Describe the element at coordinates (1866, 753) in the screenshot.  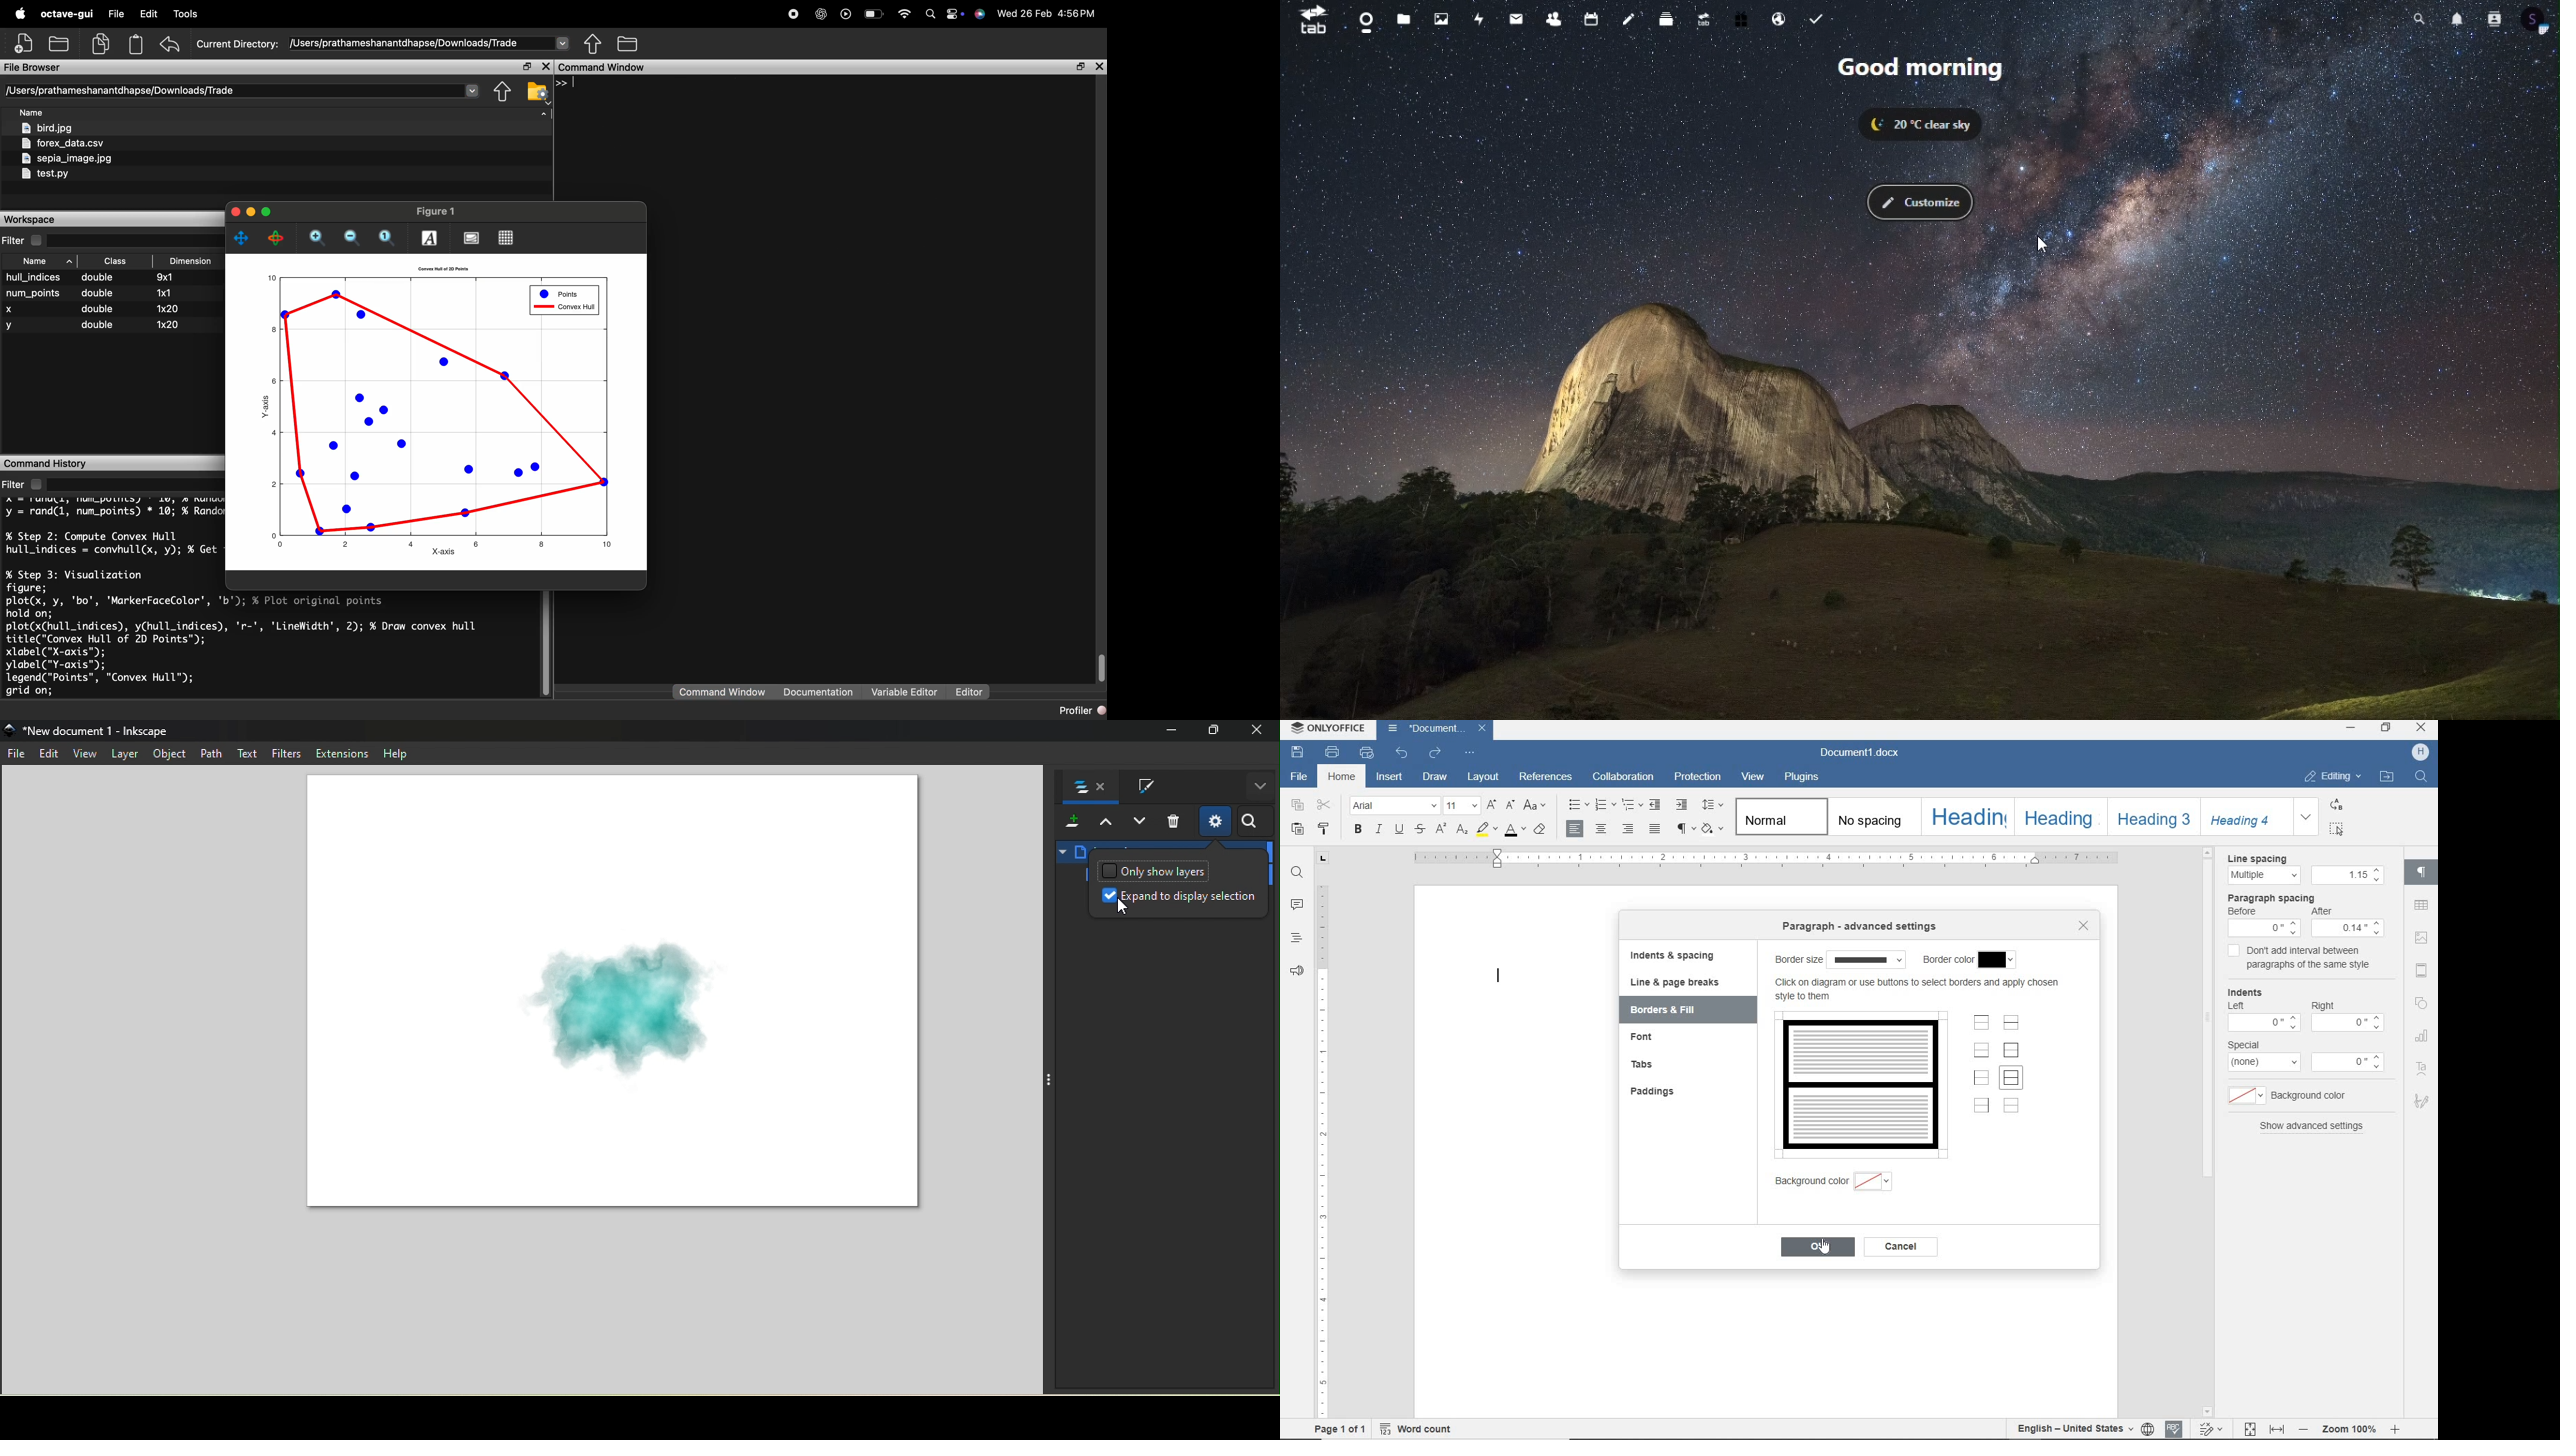
I see `Document1.docx(document name)` at that location.